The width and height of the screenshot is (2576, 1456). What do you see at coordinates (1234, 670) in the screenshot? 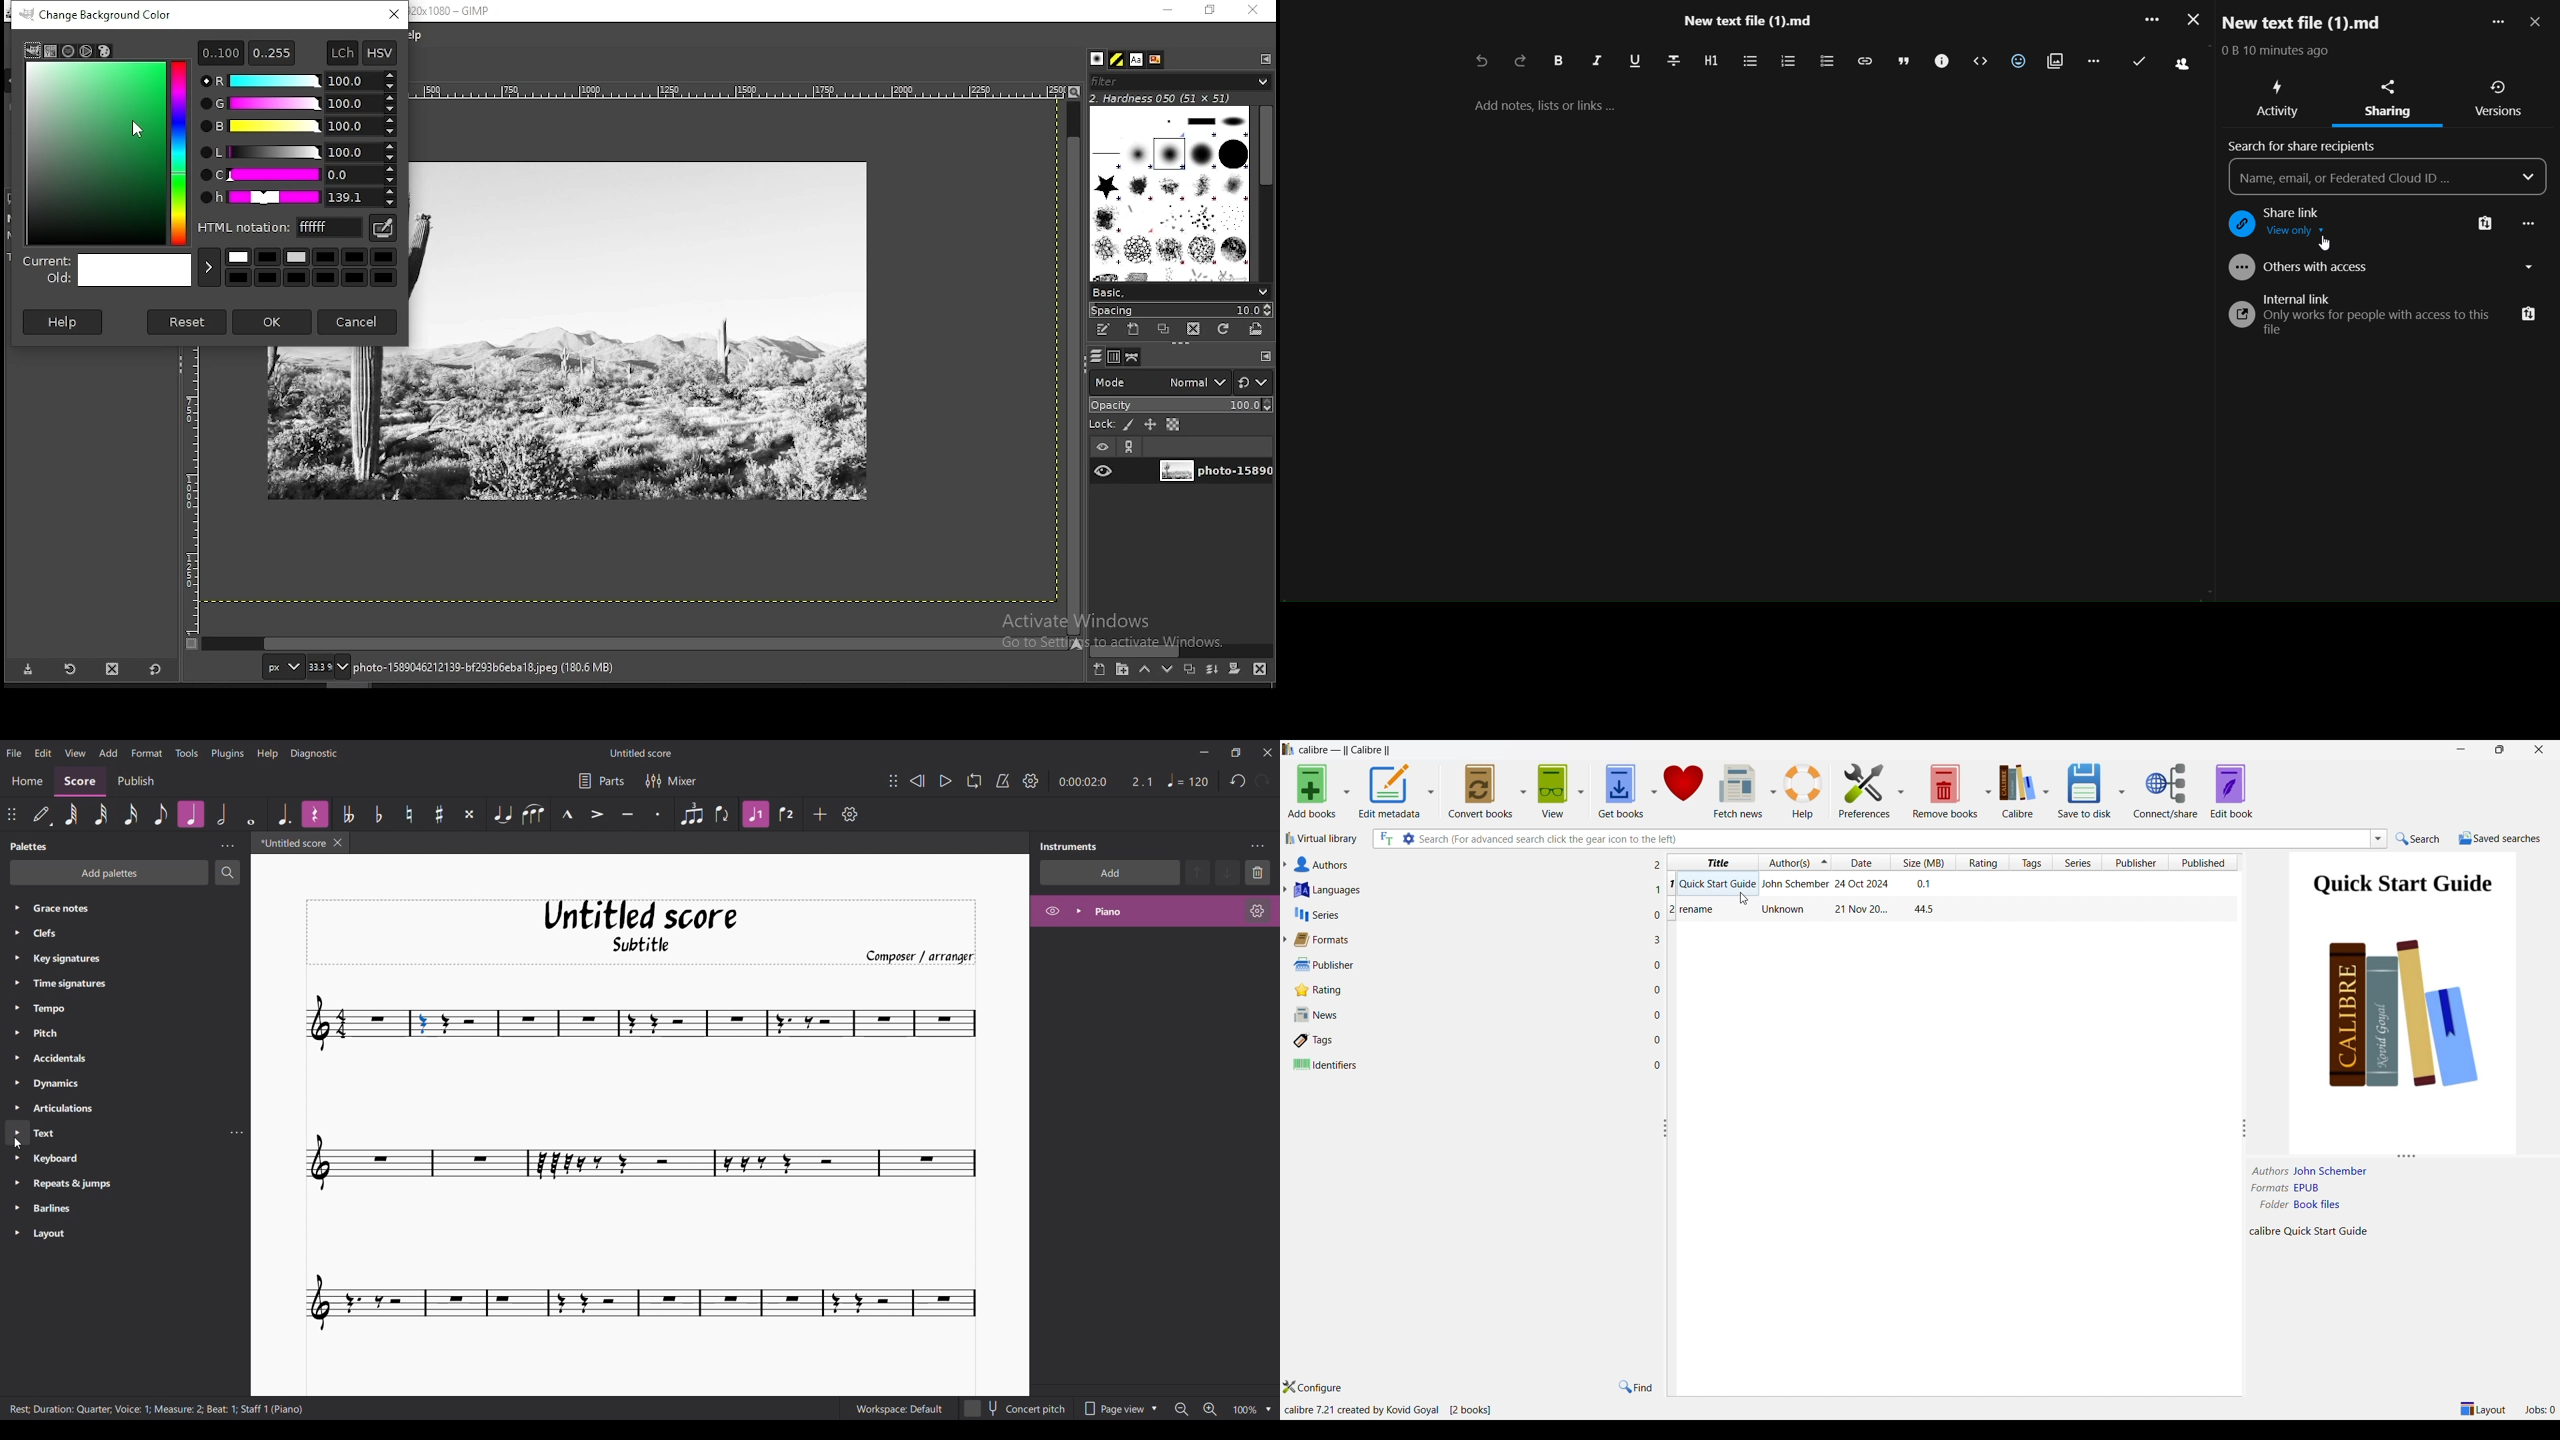
I see `mask layer` at bounding box center [1234, 670].